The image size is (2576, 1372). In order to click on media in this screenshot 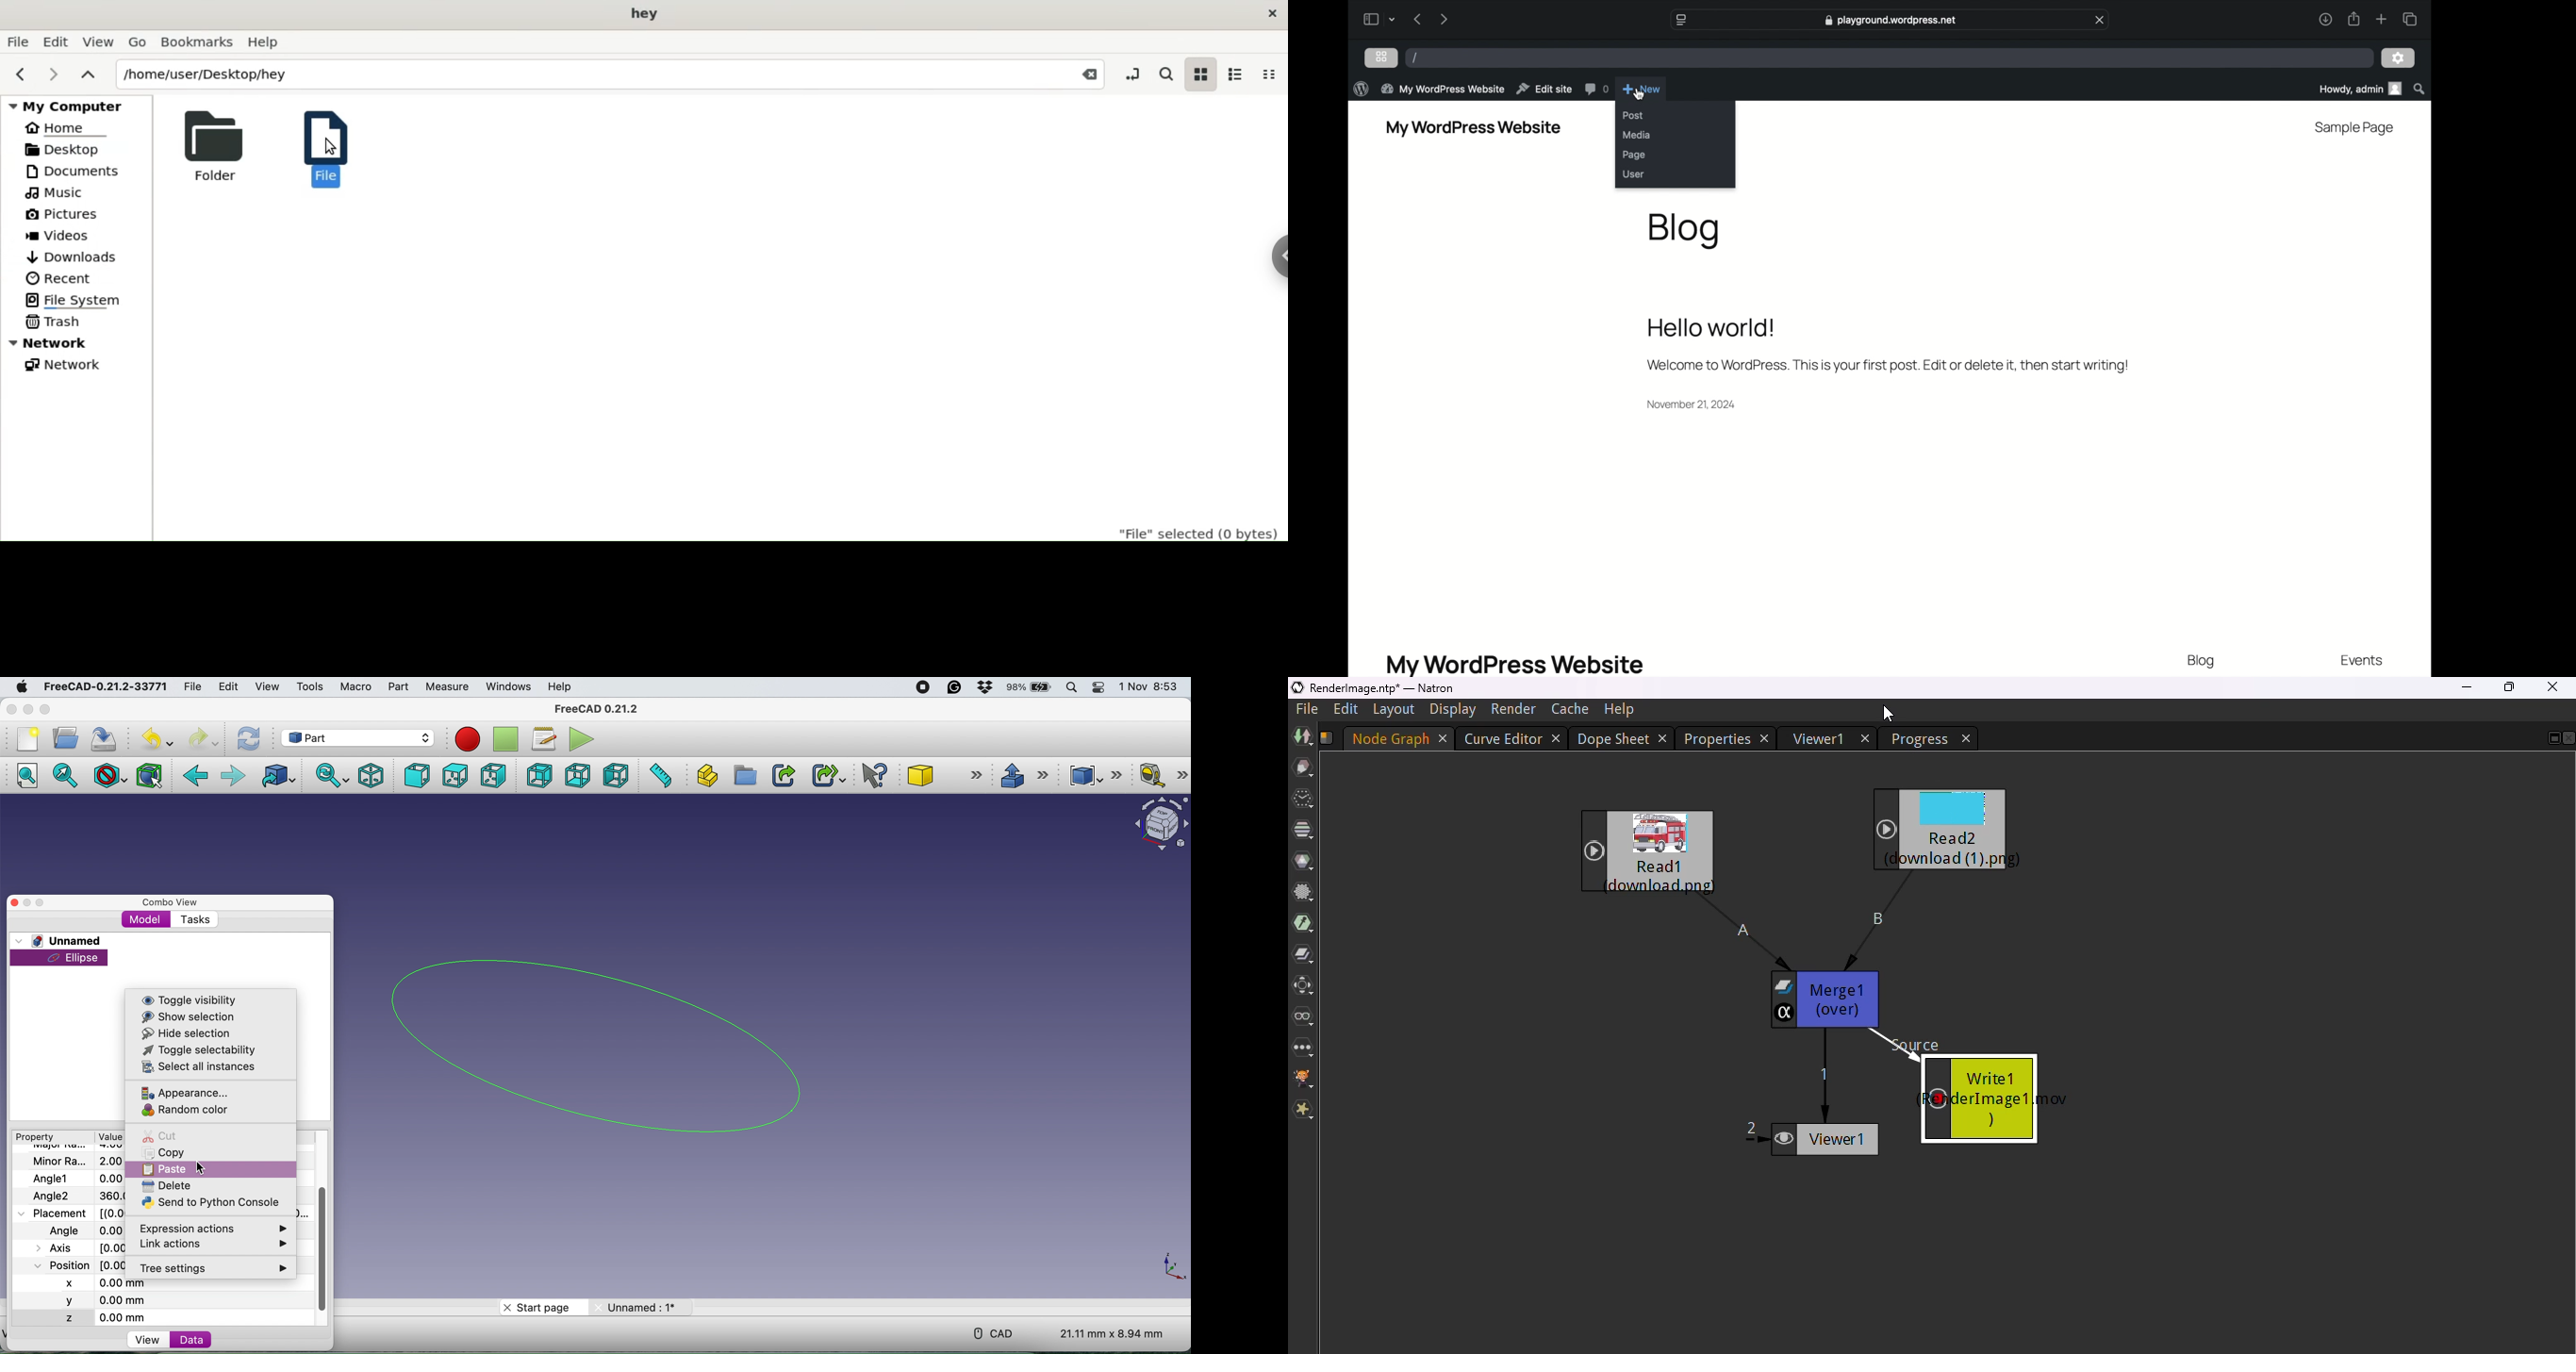, I will do `click(1637, 135)`.